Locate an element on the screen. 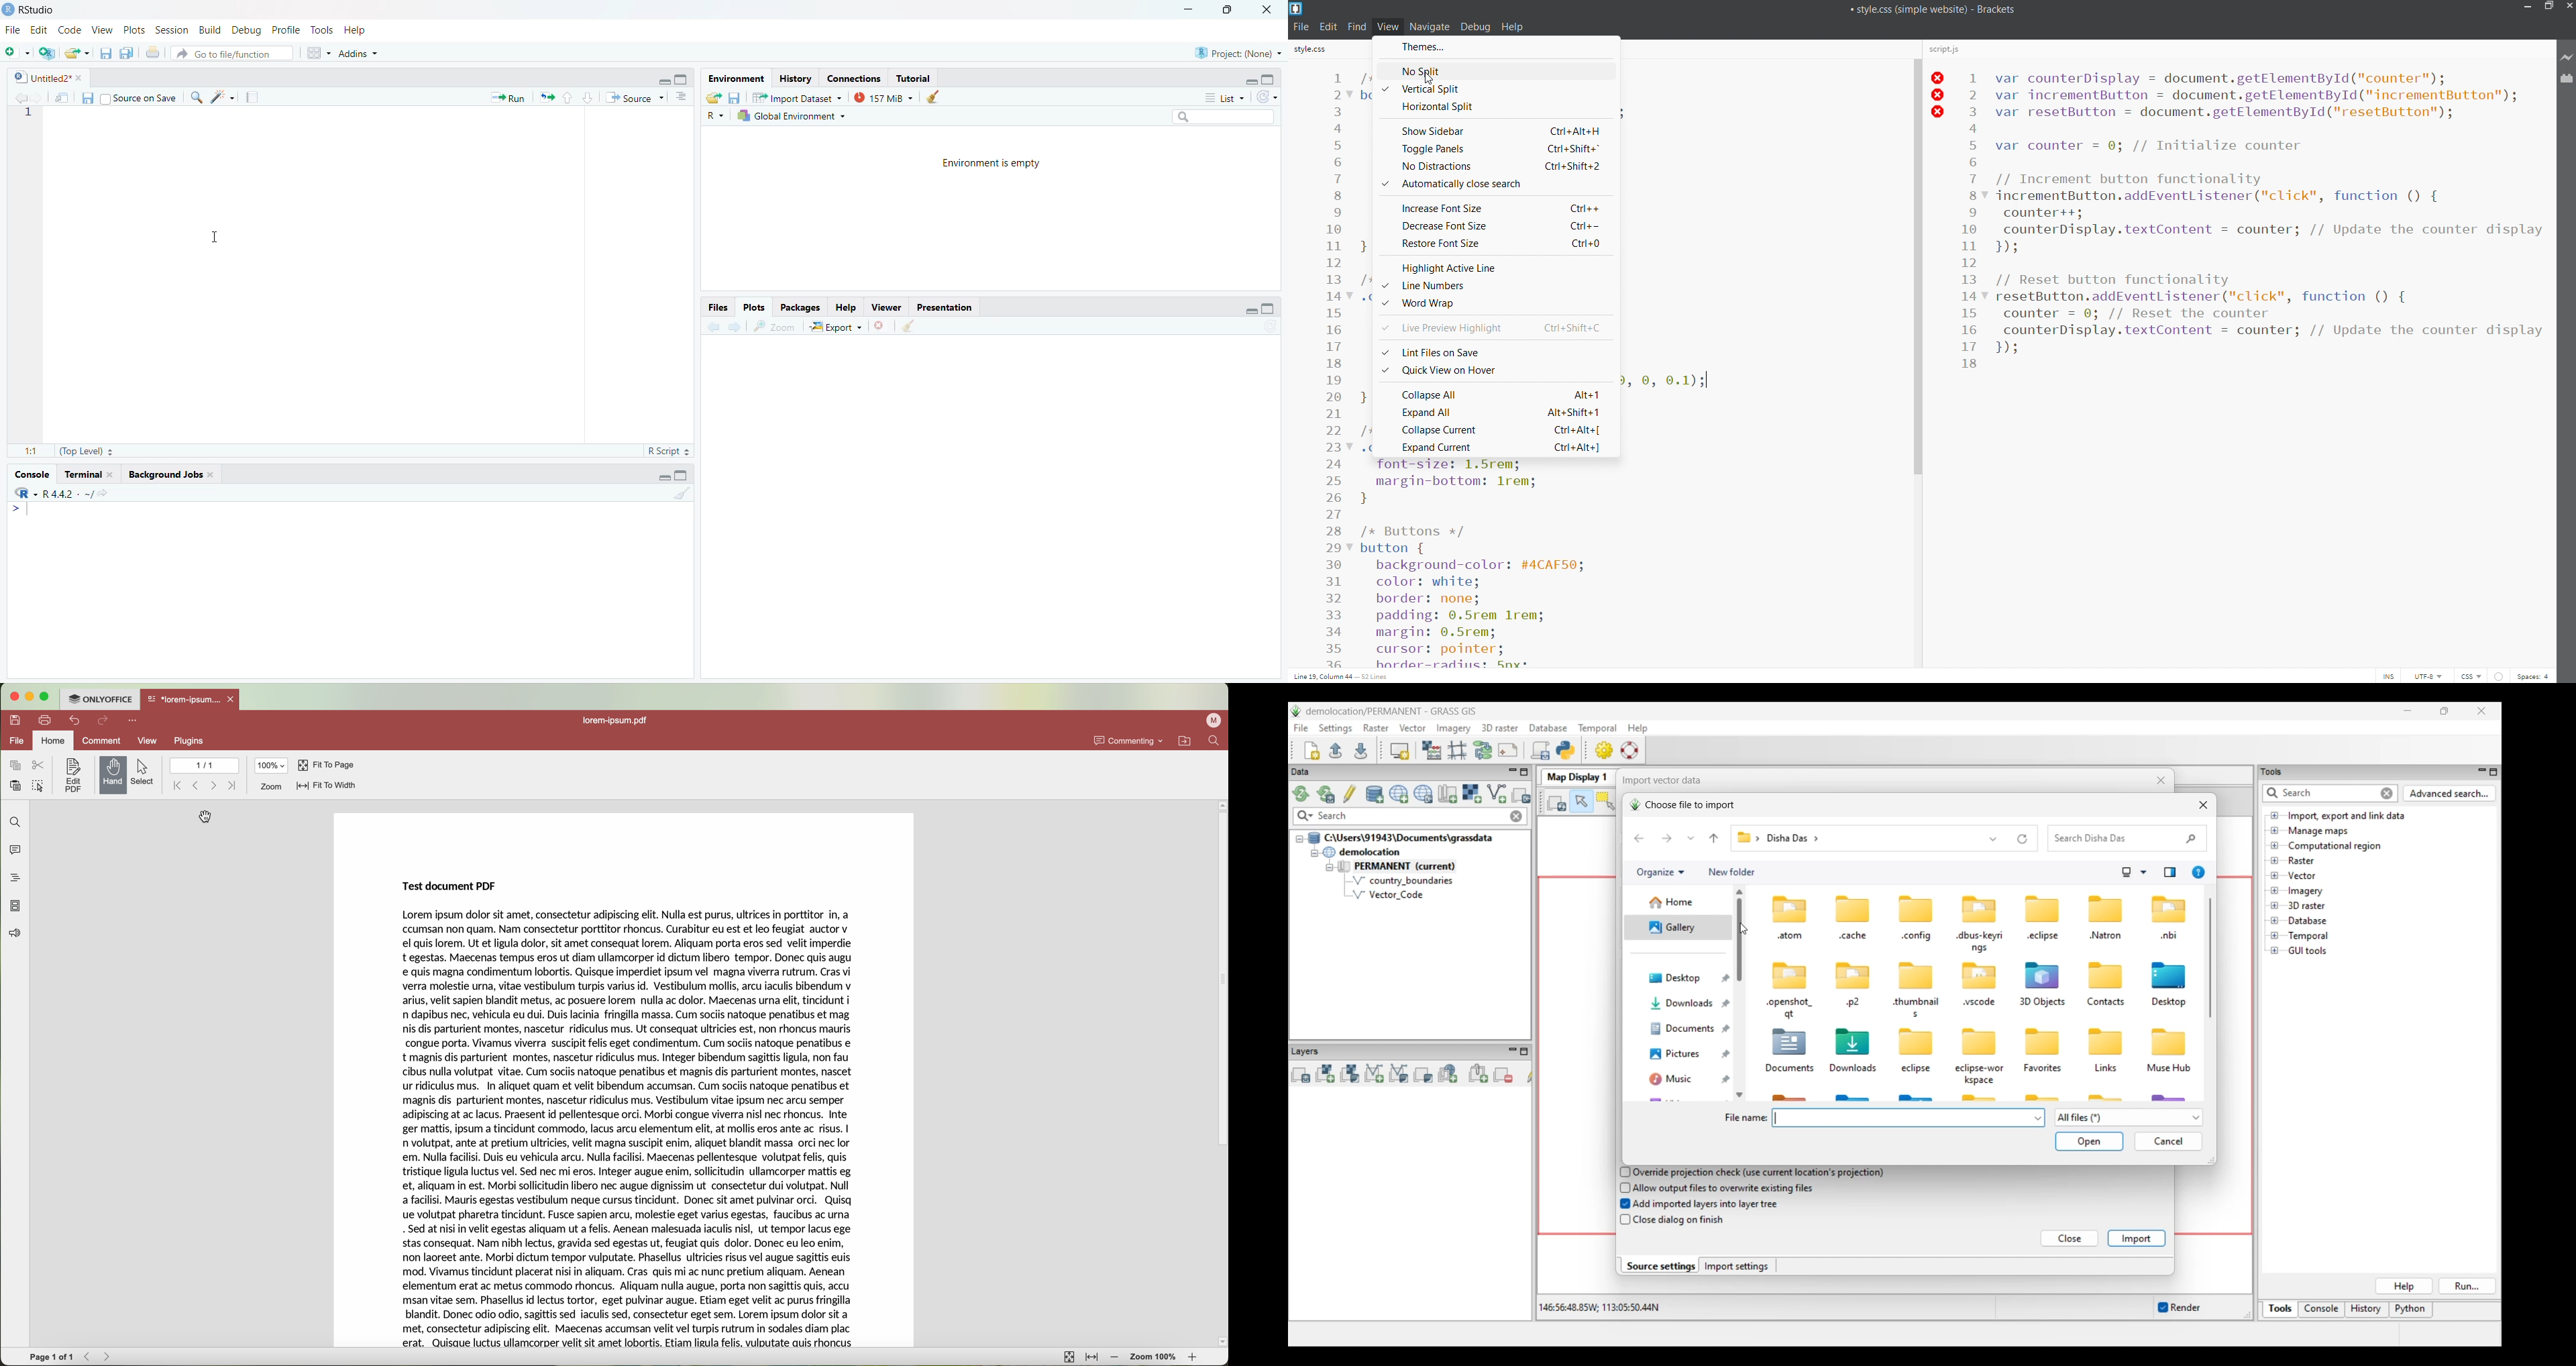 Image resolution: width=2576 pixels, height=1372 pixels. zoom is located at coordinates (773, 327).